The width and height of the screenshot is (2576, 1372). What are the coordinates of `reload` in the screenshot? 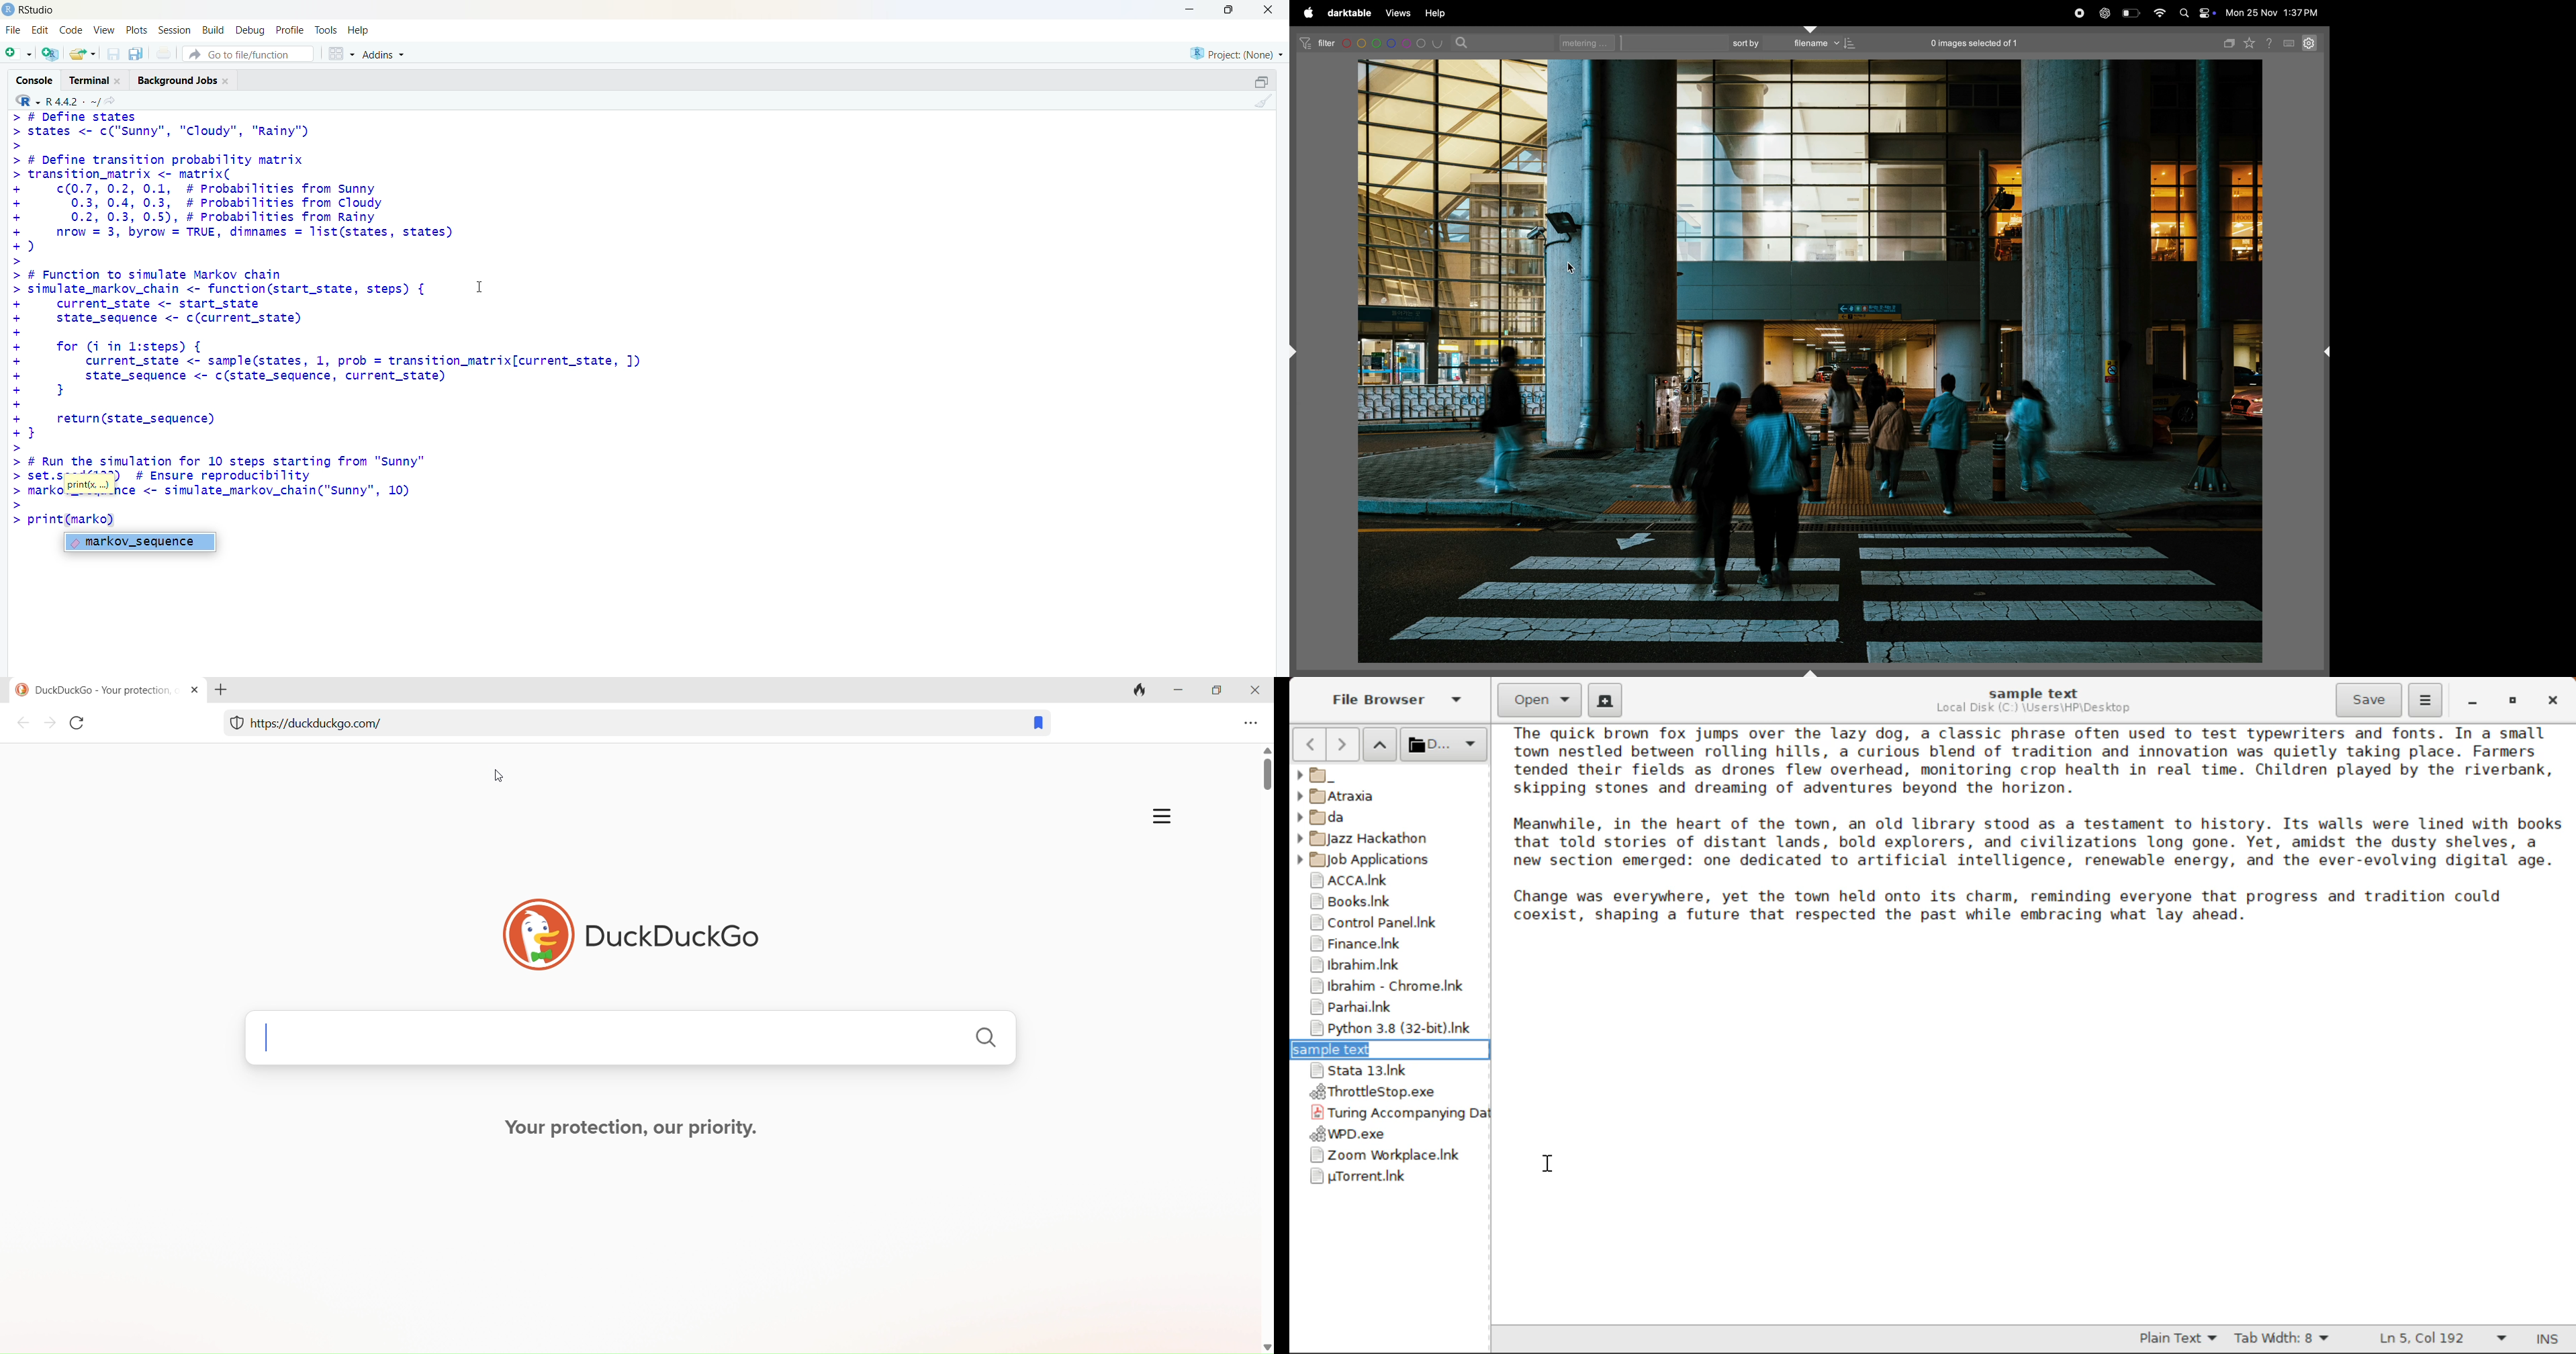 It's located at (80, 726).